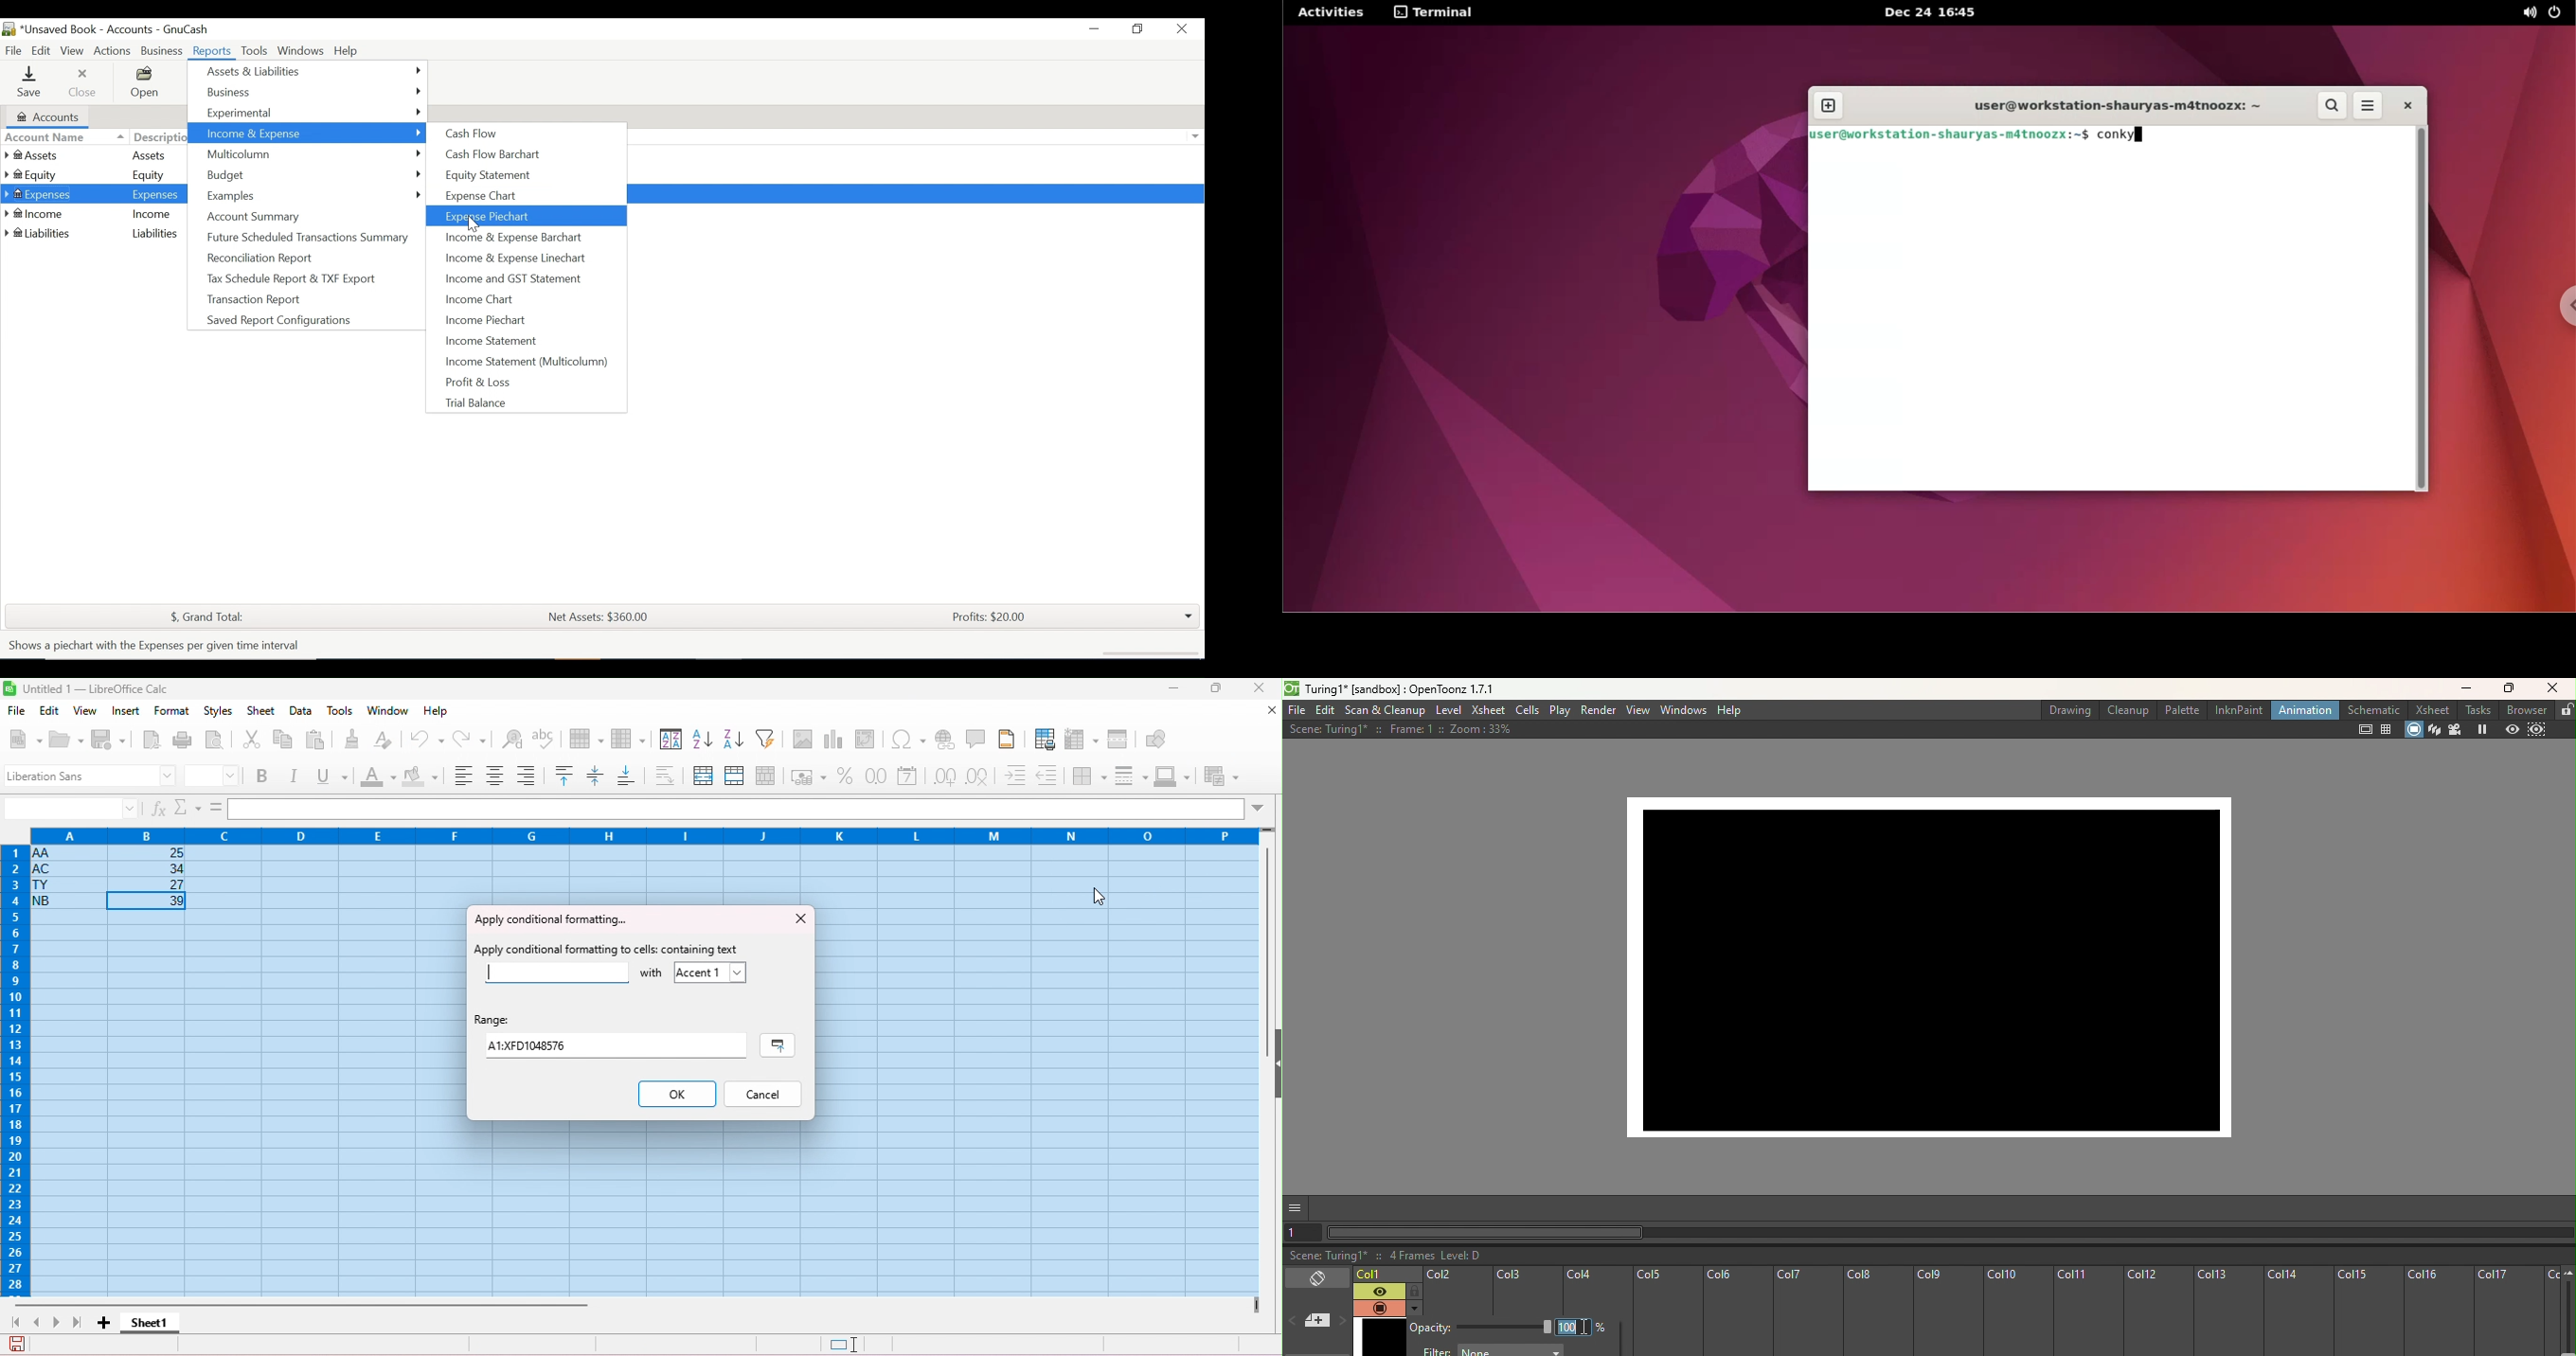 The image size is (2576, 1372). I want to click on Cash flow Barchart, so click(492, 154).